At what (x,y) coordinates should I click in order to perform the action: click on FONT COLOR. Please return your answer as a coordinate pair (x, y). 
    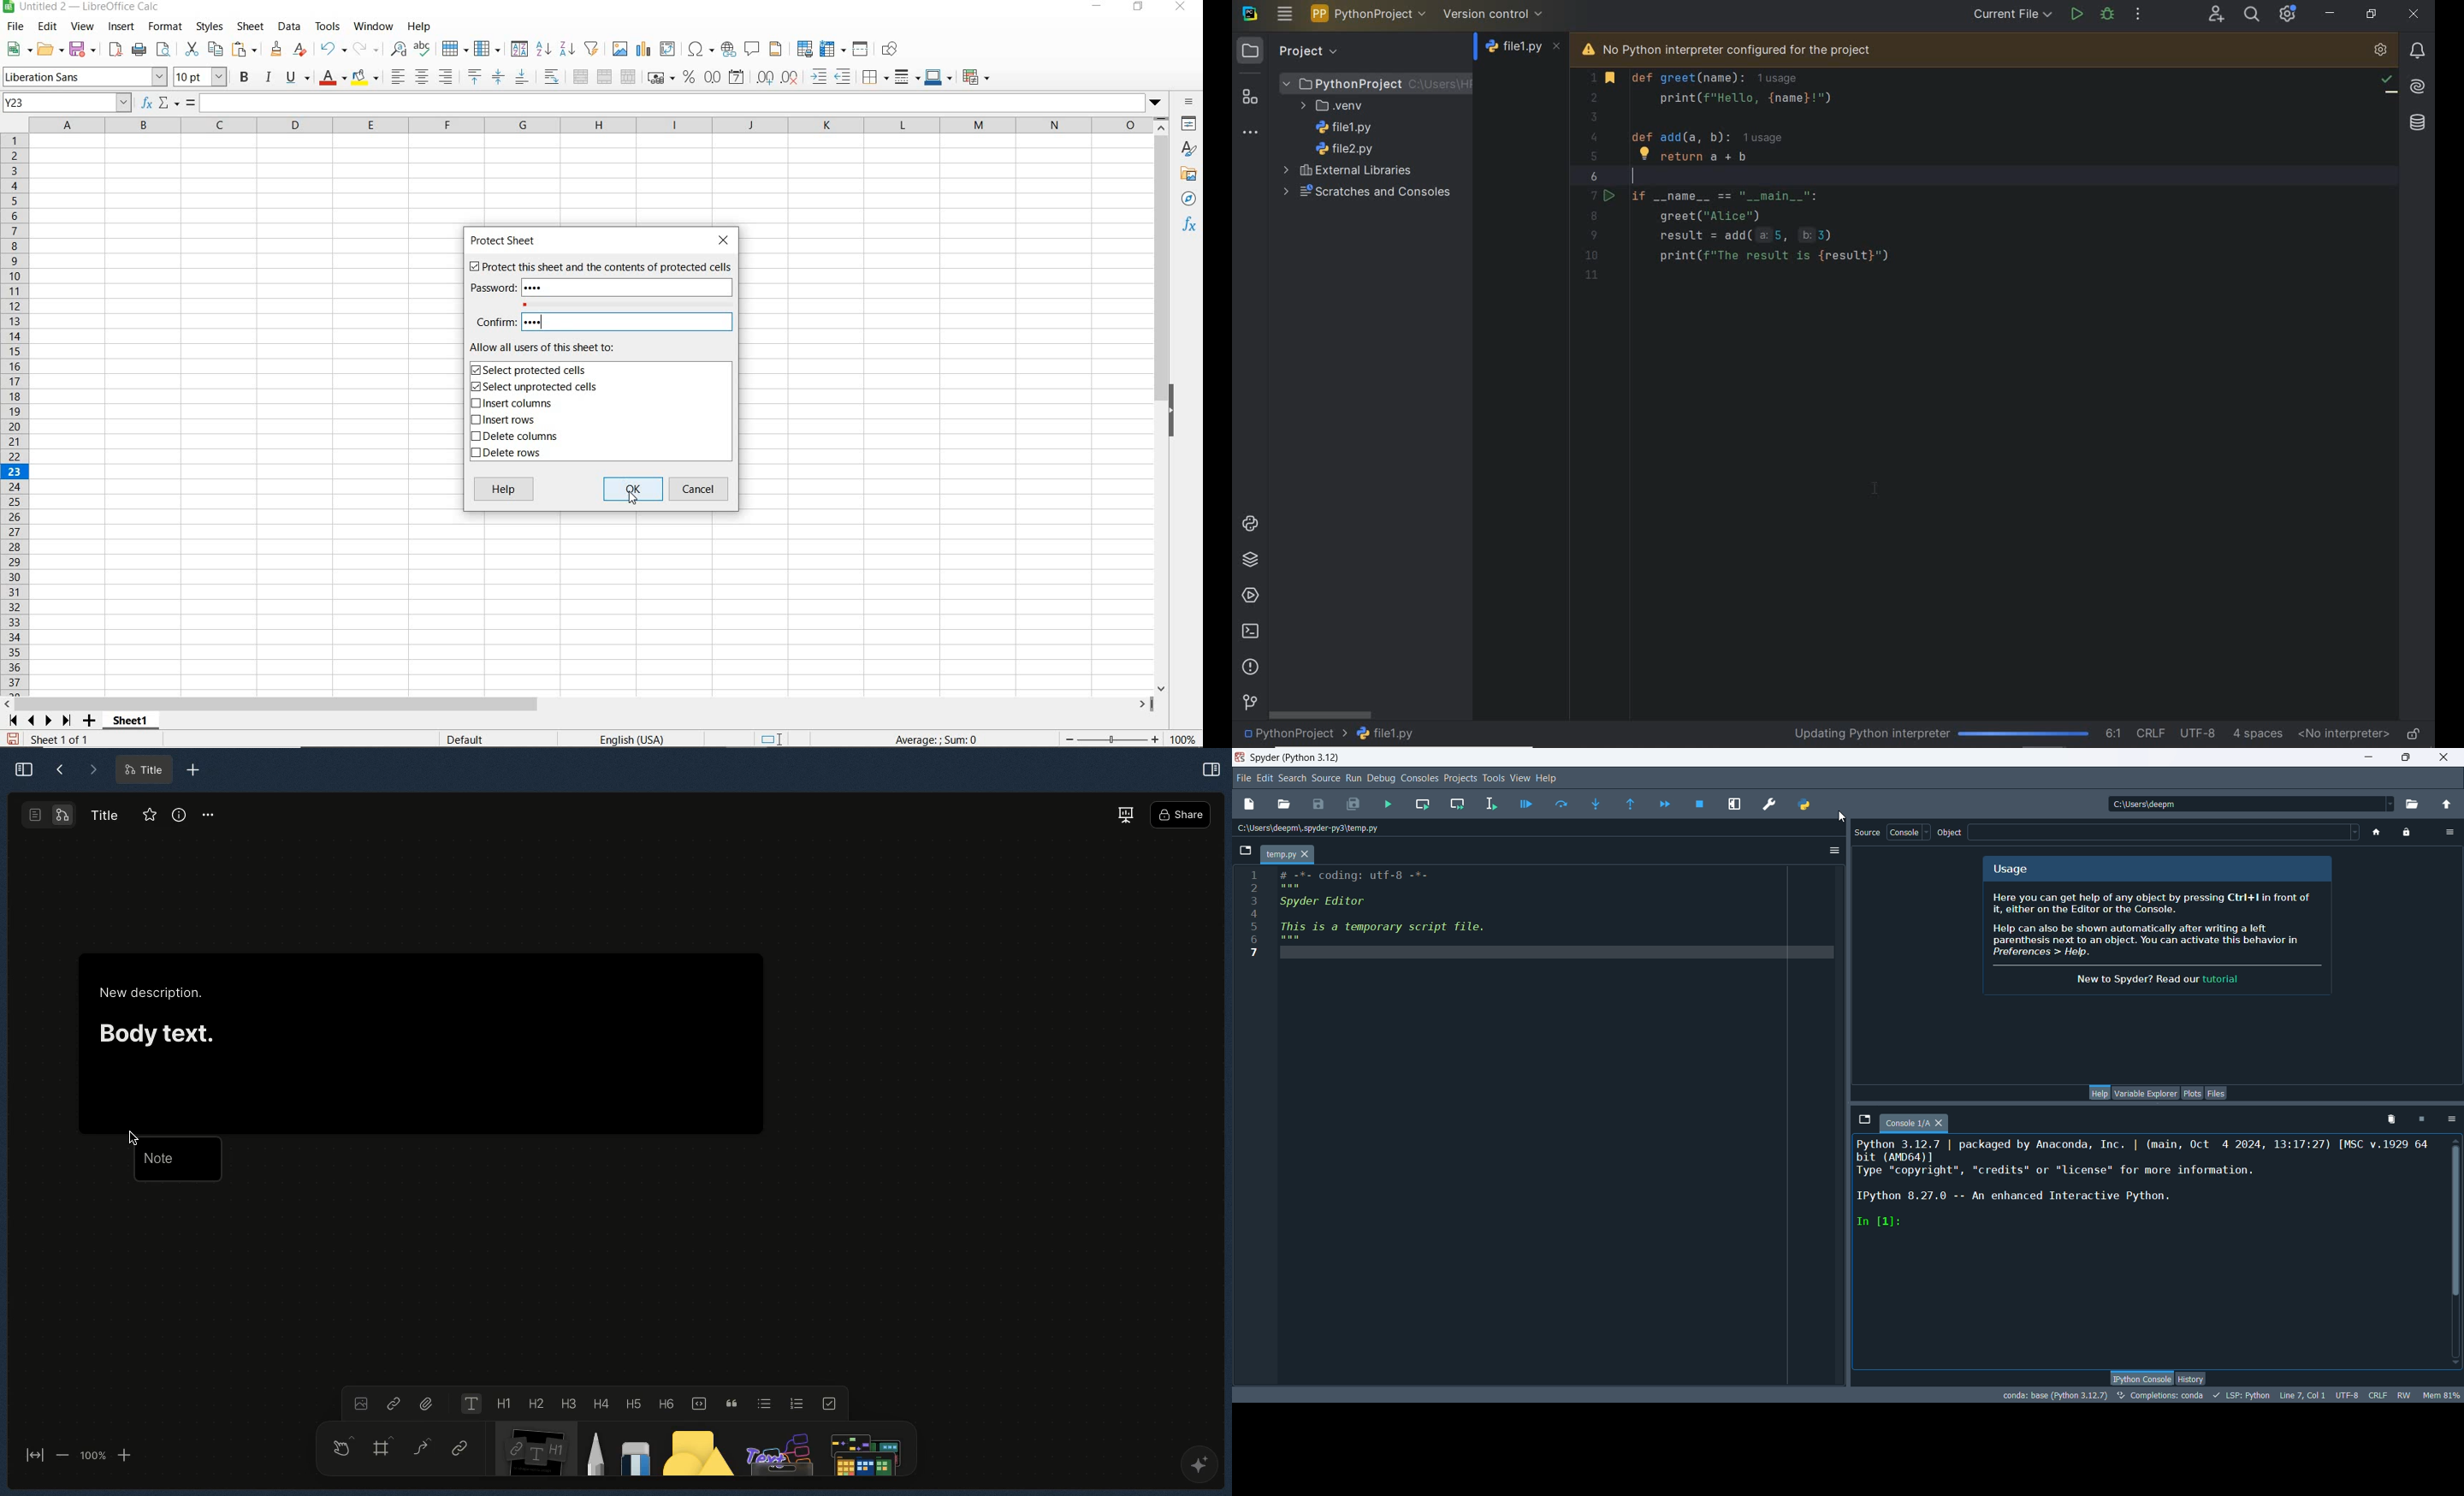
    Looking at the image, I should click on (332, 79).